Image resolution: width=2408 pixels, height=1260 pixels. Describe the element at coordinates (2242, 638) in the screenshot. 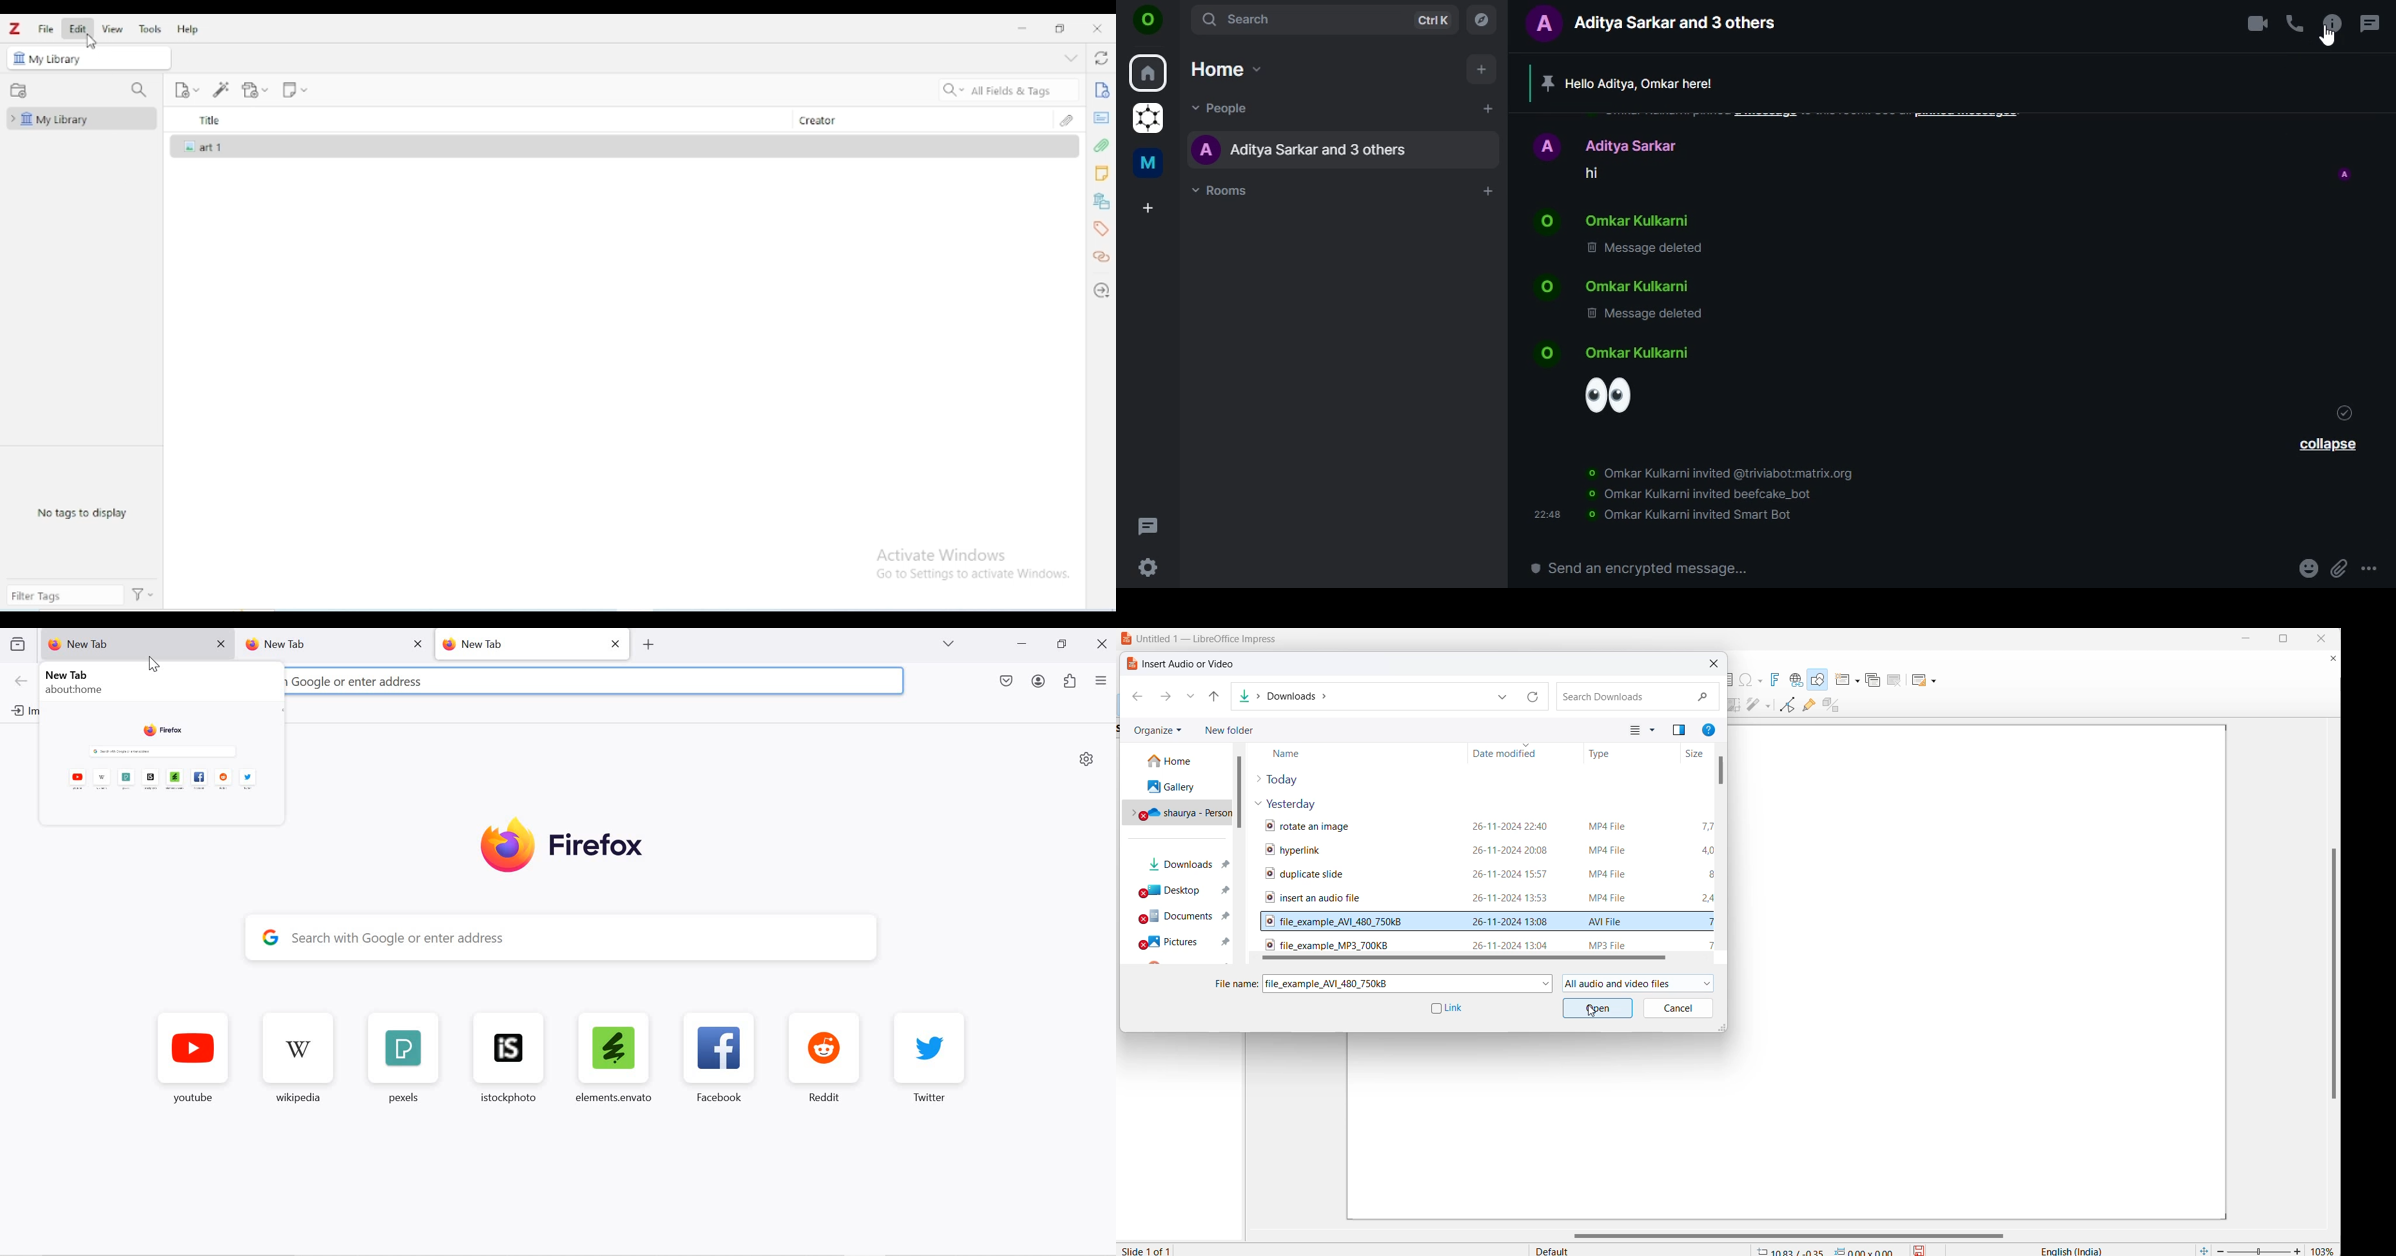

I see `minimize` at that location.